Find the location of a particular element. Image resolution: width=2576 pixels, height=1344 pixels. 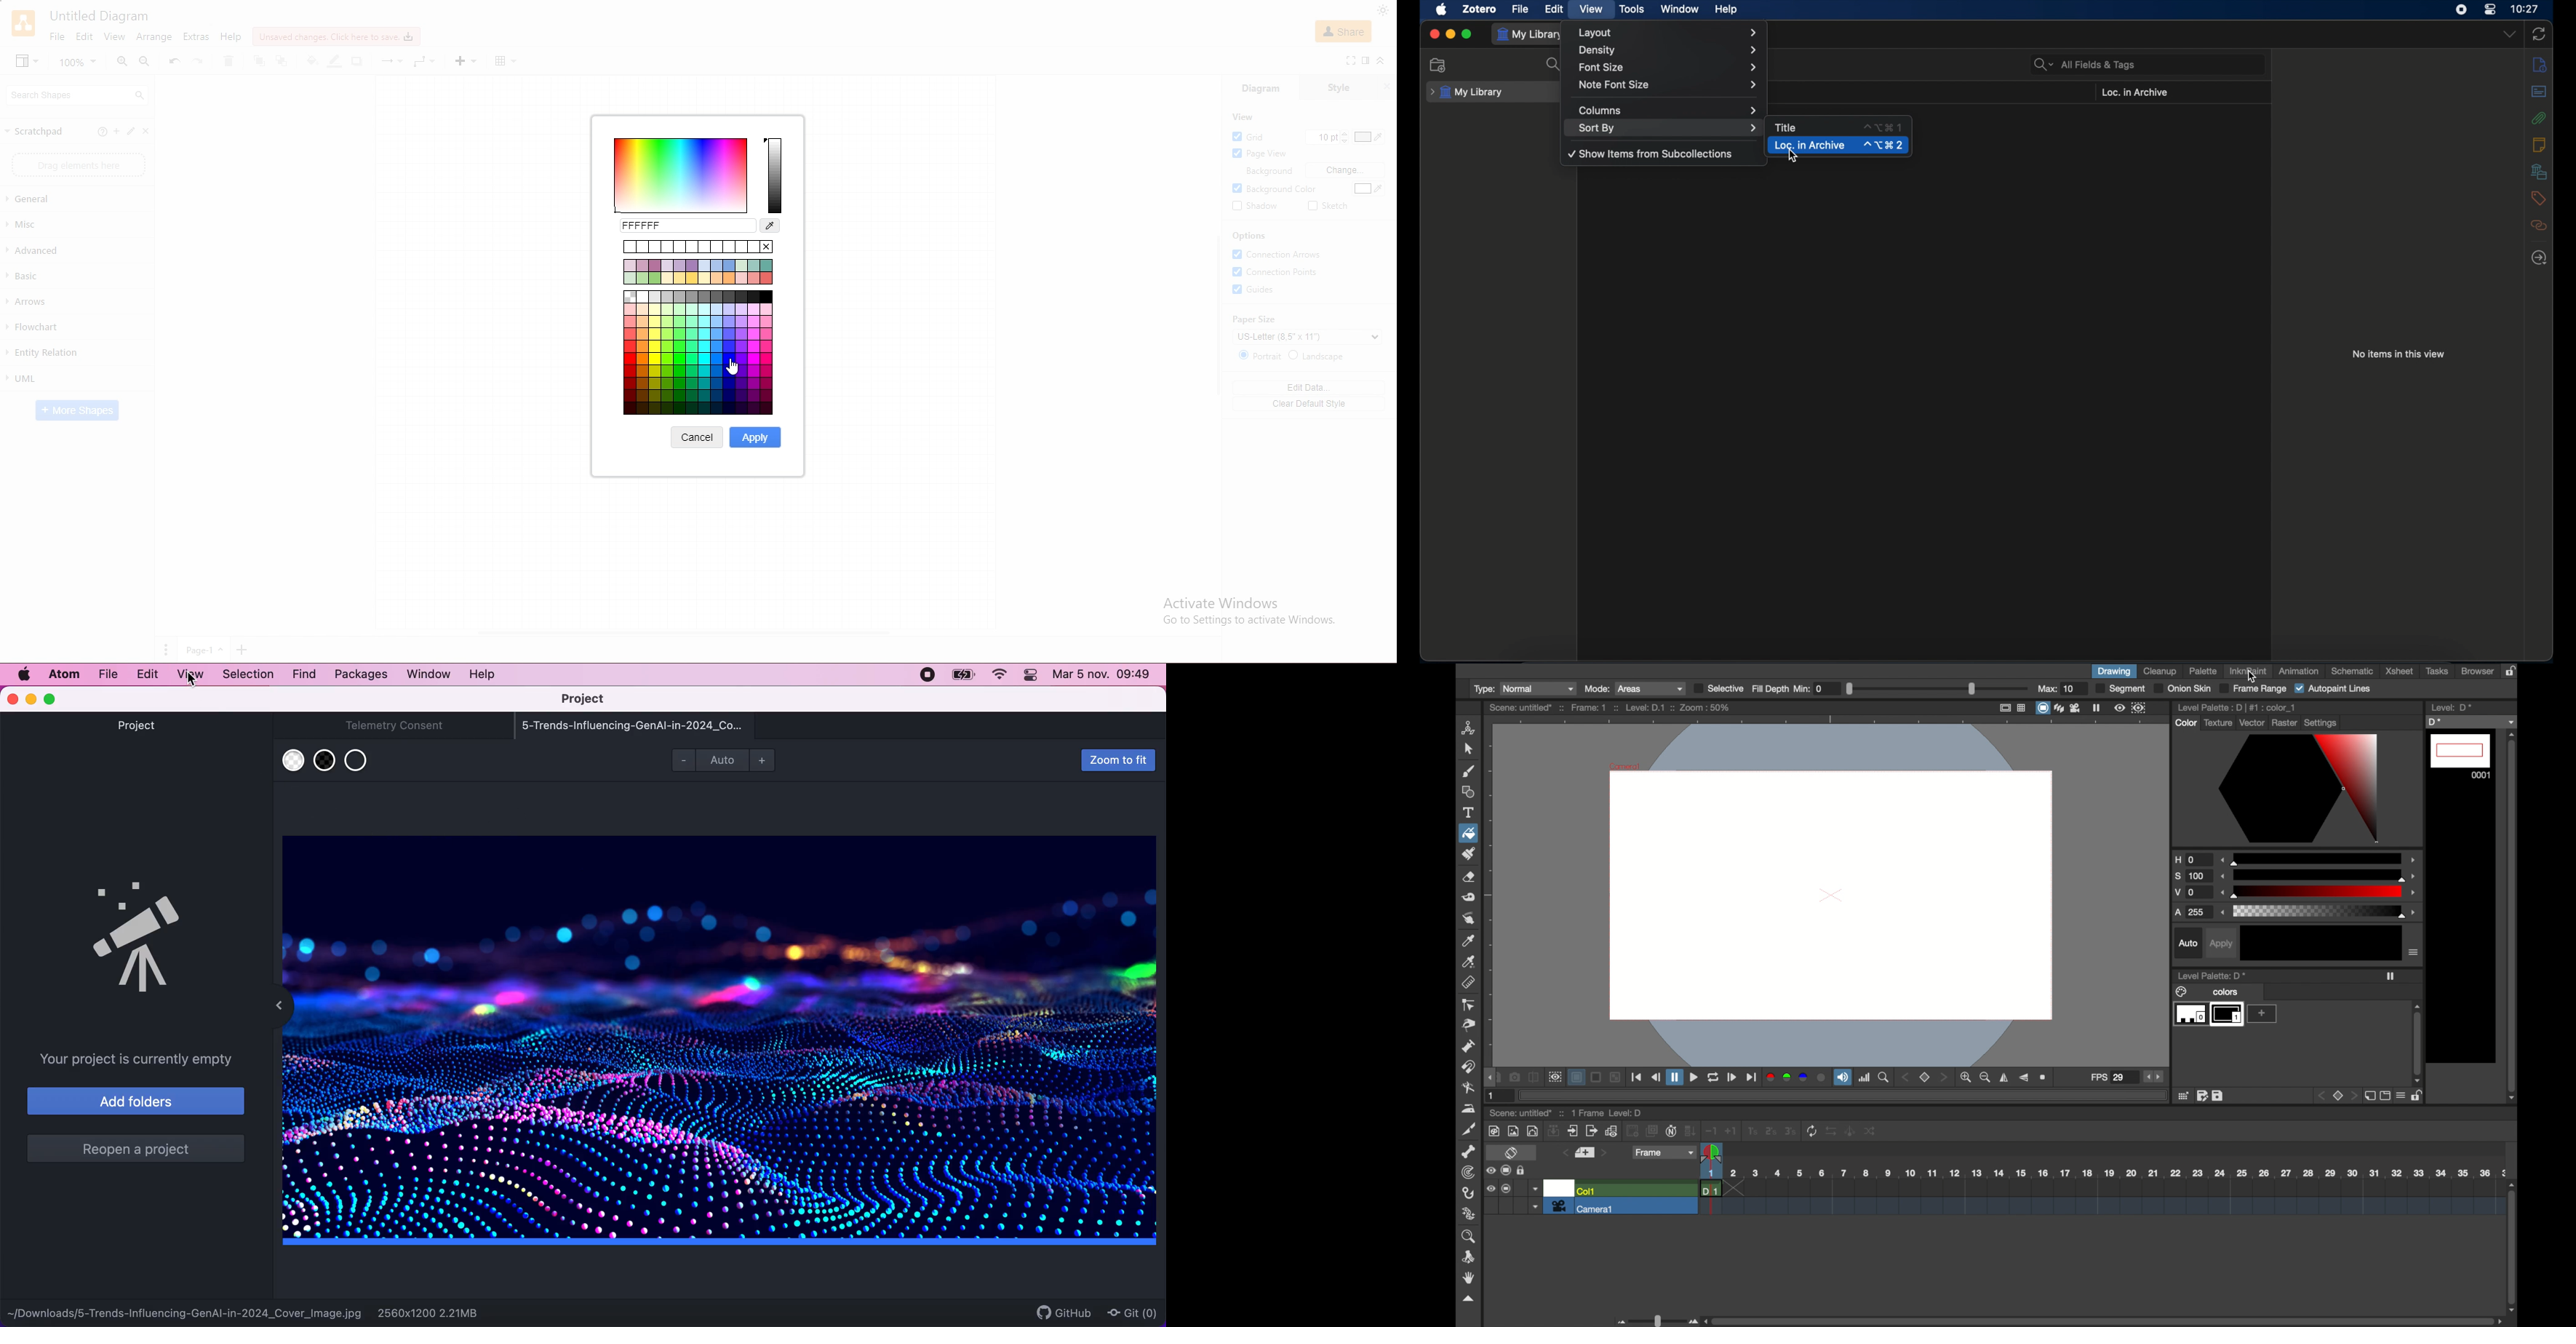

layers is located at coordinates (2059, 707).